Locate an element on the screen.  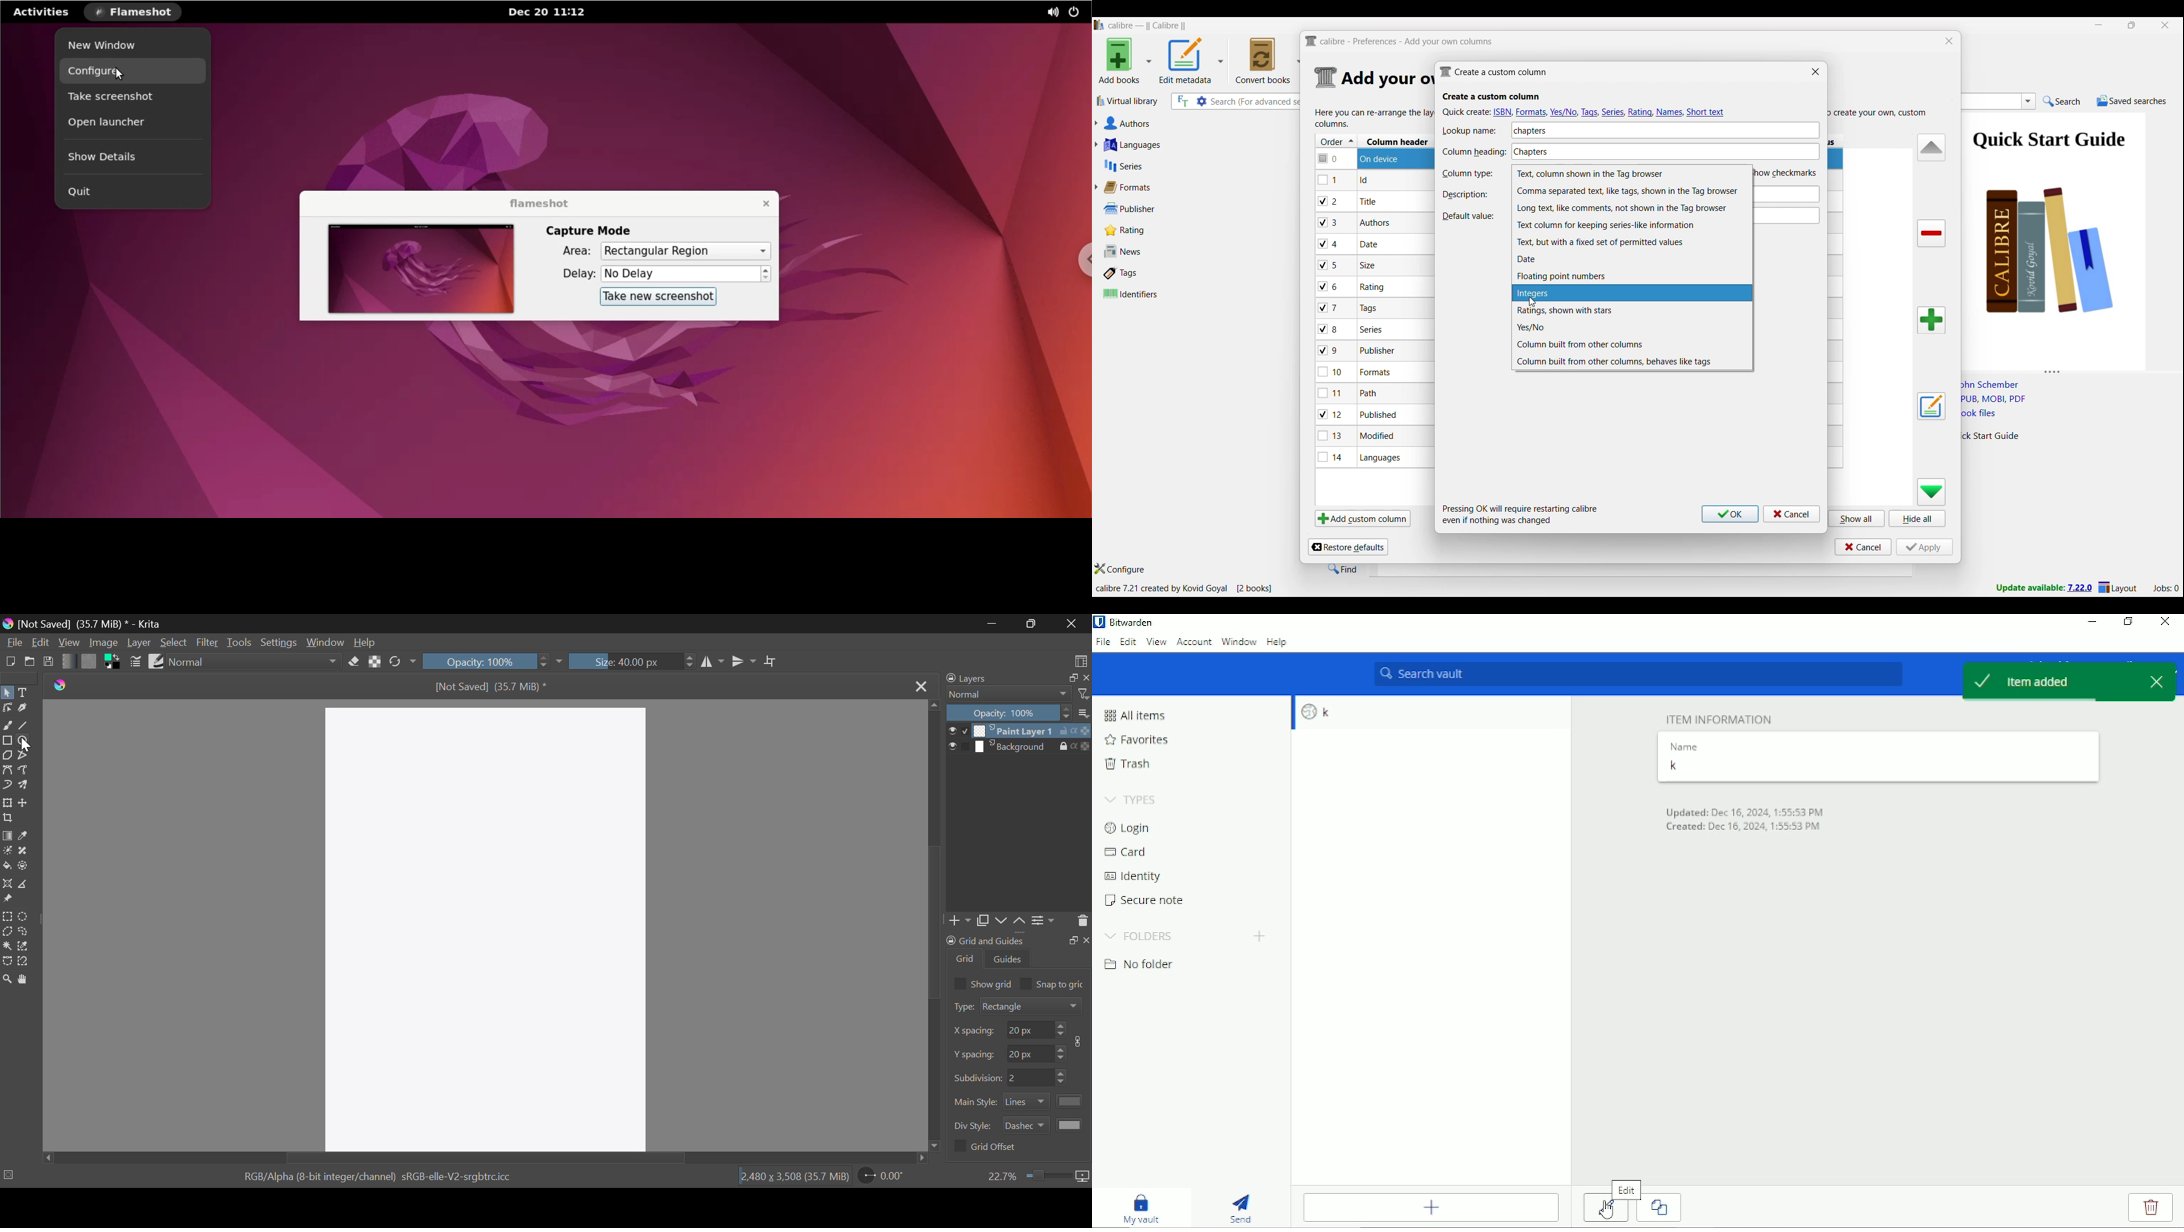
Current details of software is located at coordinates (1184, 588).